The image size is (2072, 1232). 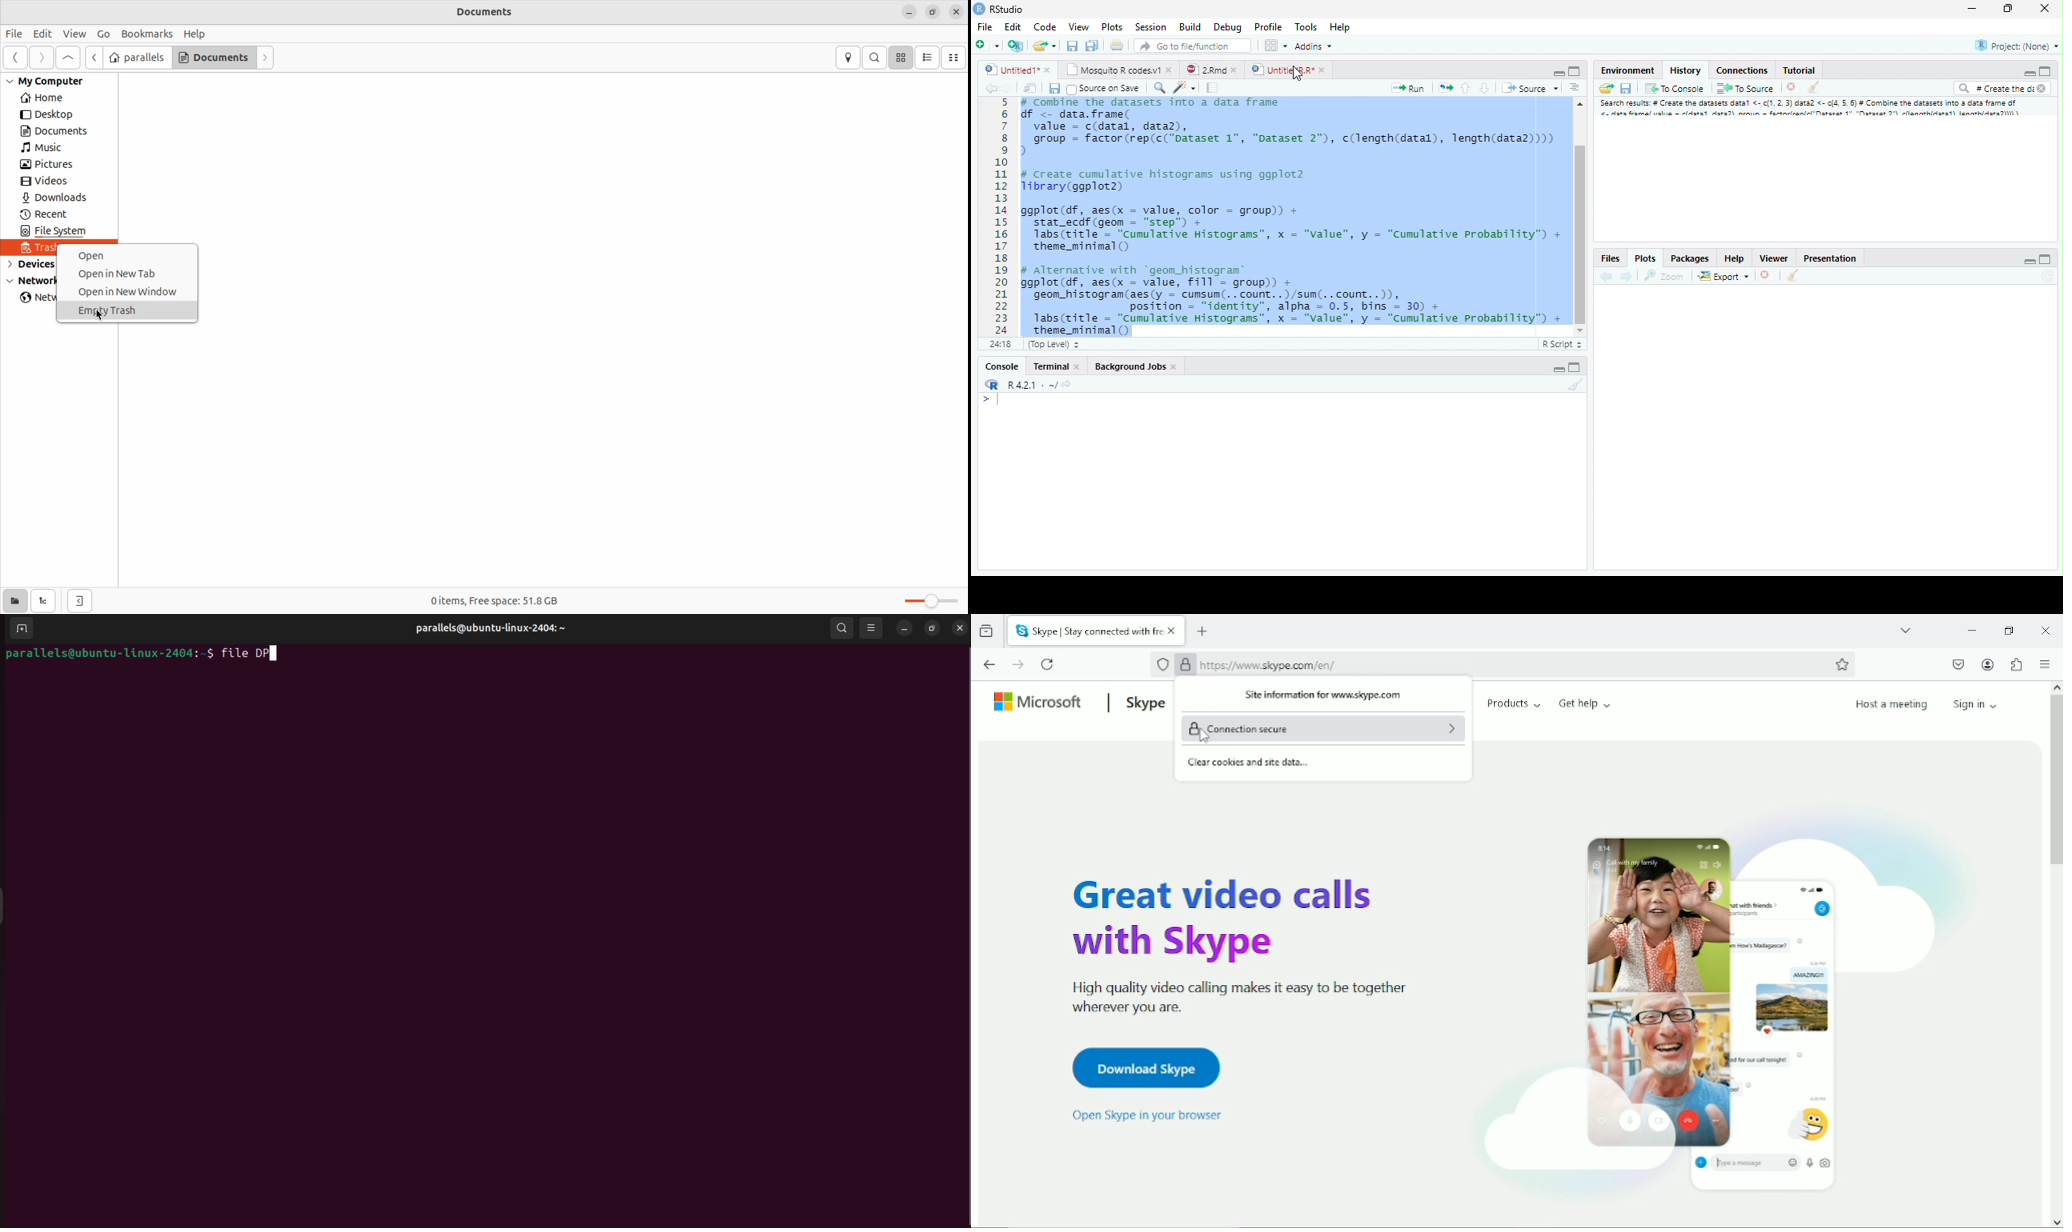 I want to click on Plots, so click(x=1644, y=258).